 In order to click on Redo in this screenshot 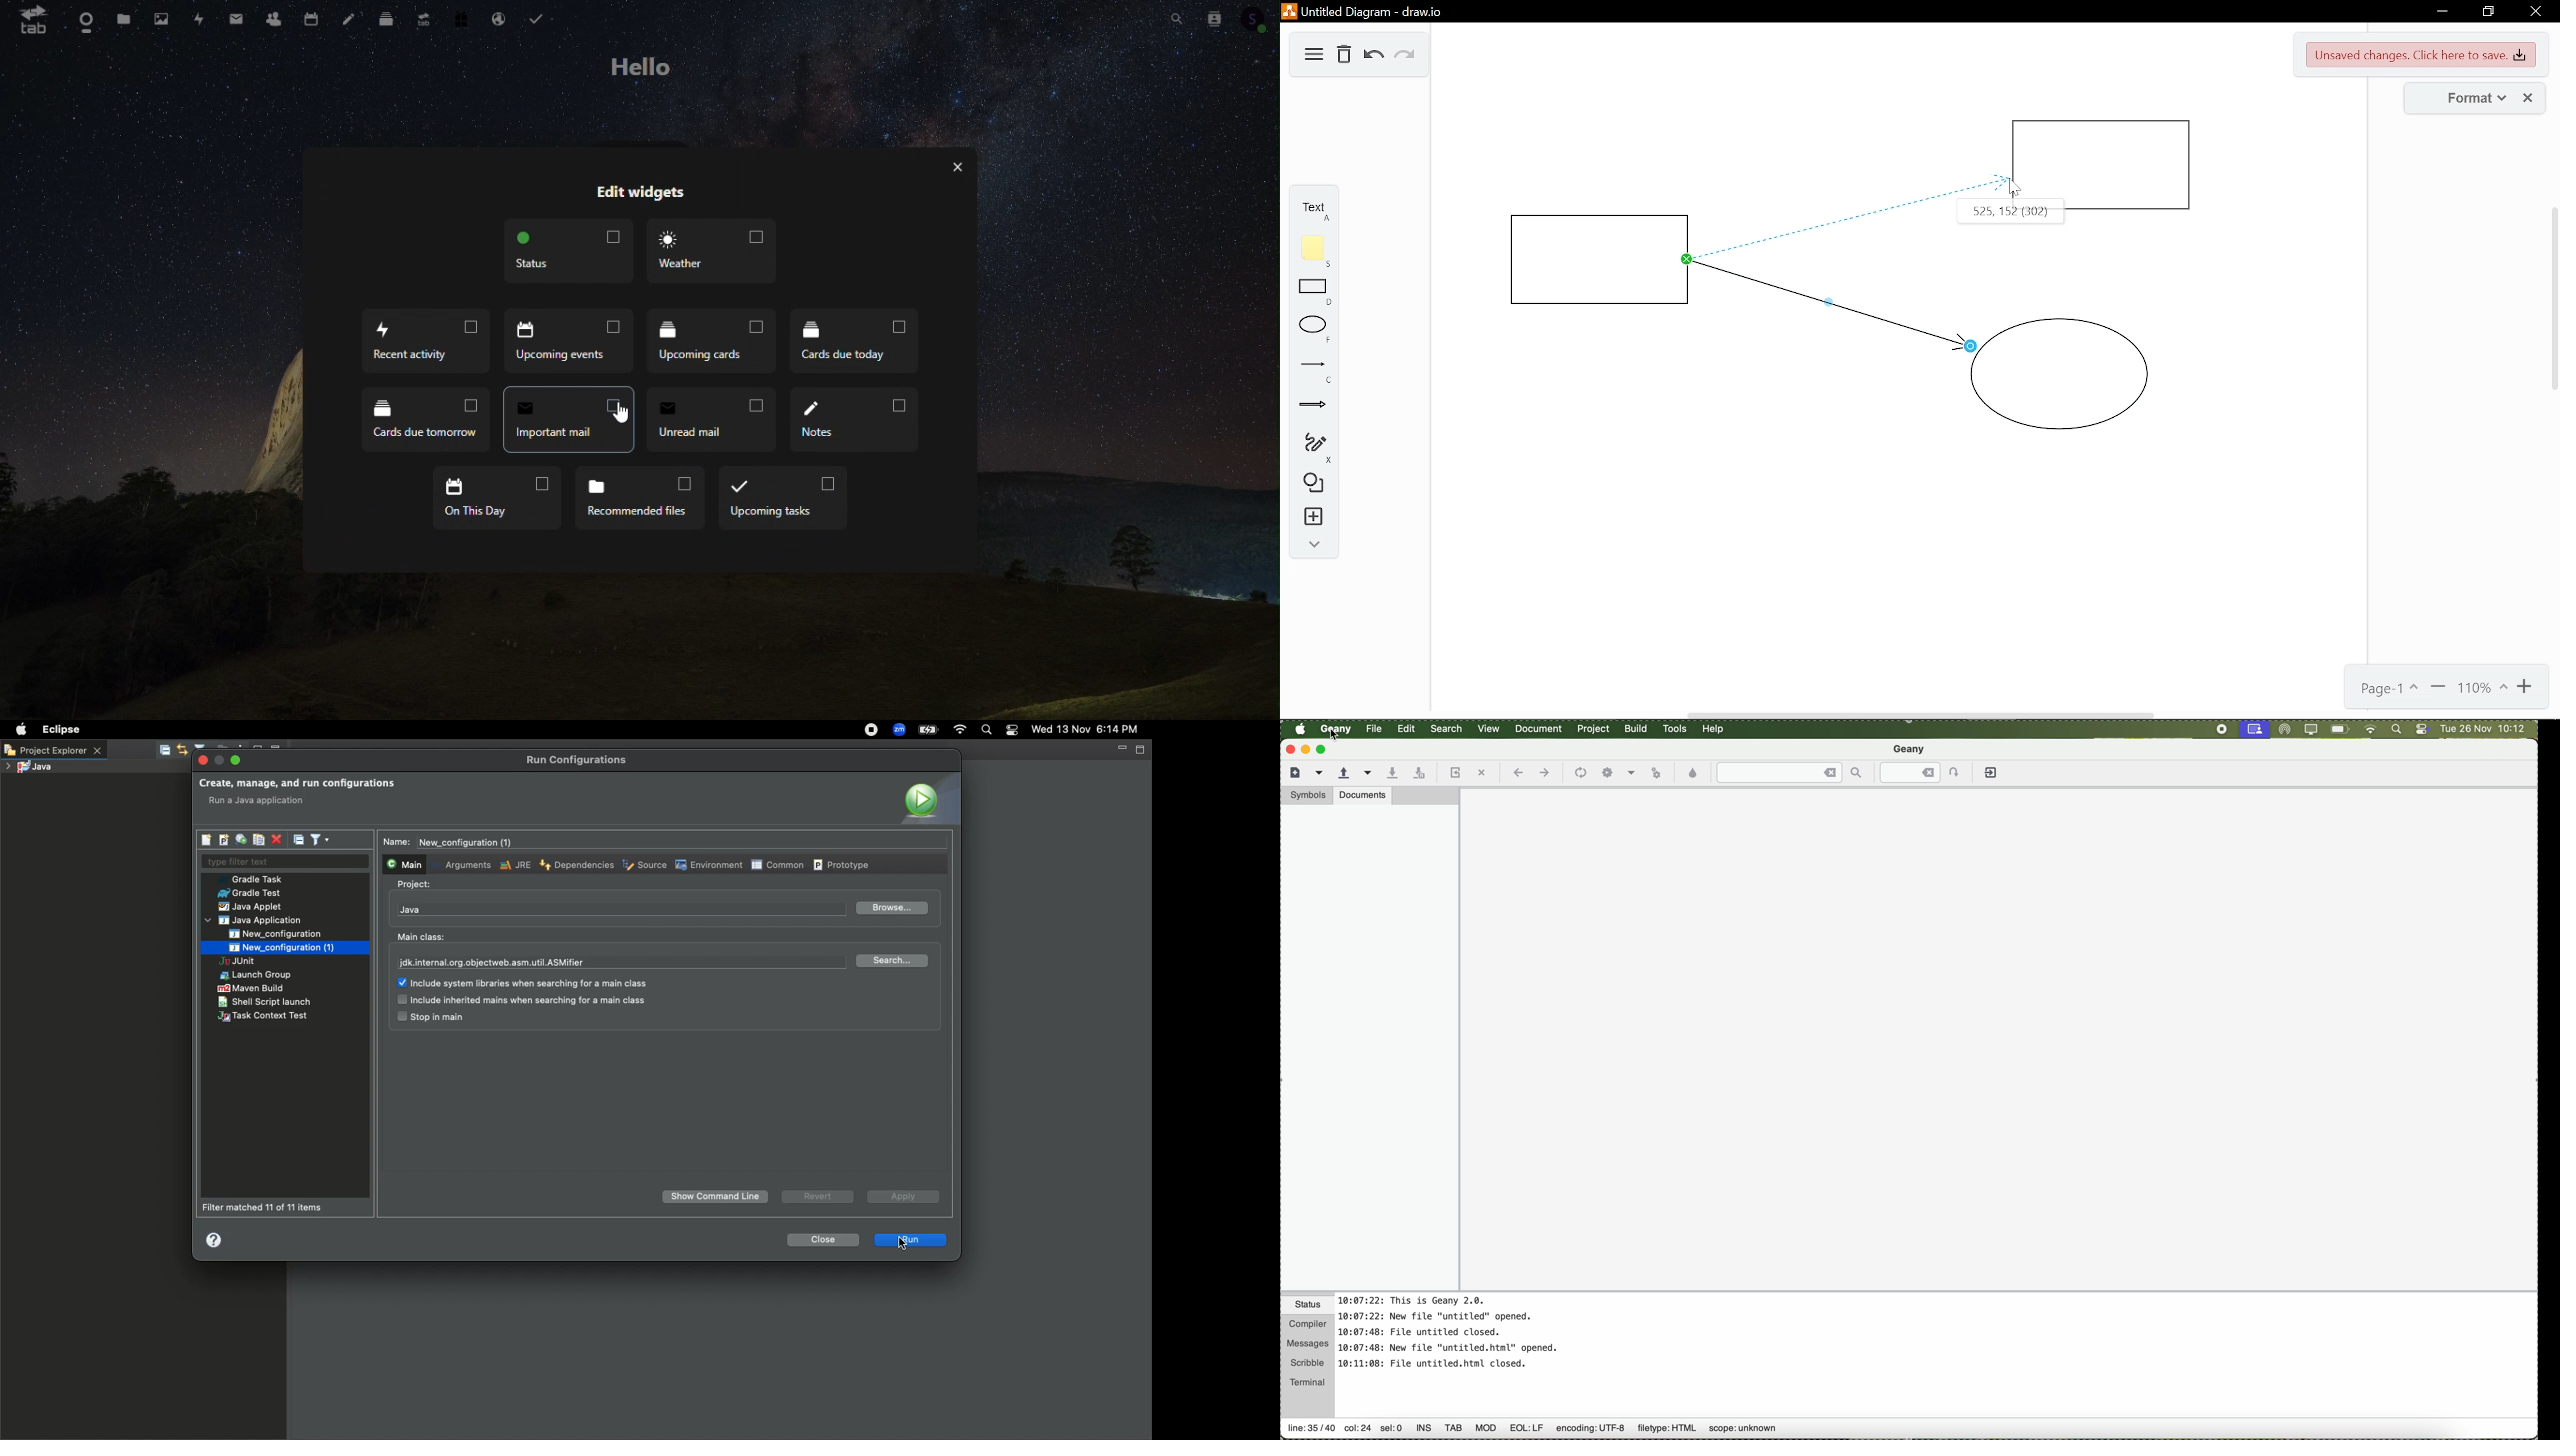, I will do `click(1403, 55)`.